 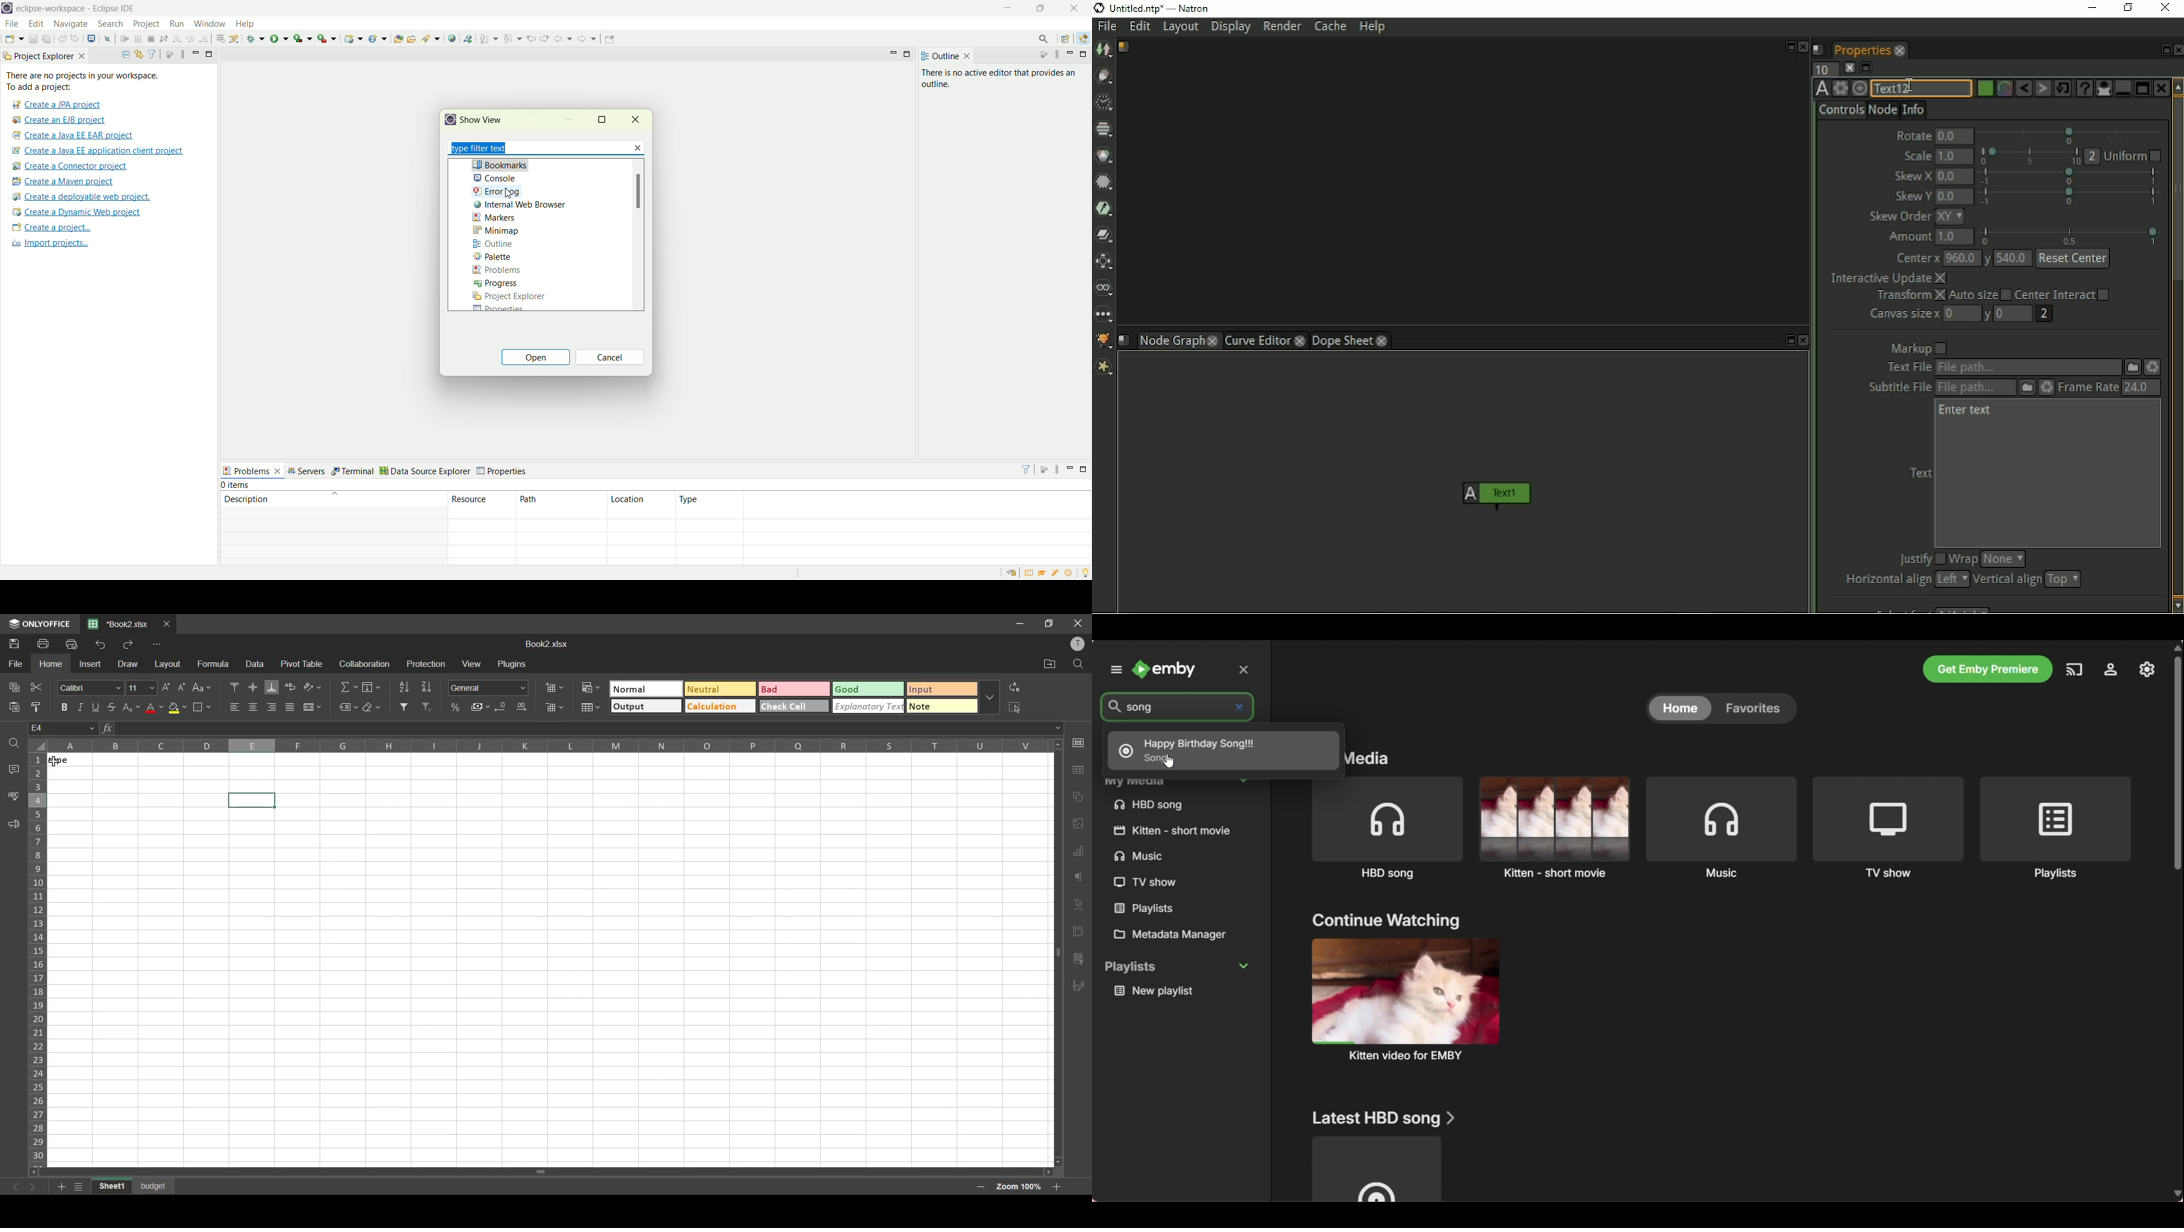 I want to click on clear filter, so click(x=426, y=708).